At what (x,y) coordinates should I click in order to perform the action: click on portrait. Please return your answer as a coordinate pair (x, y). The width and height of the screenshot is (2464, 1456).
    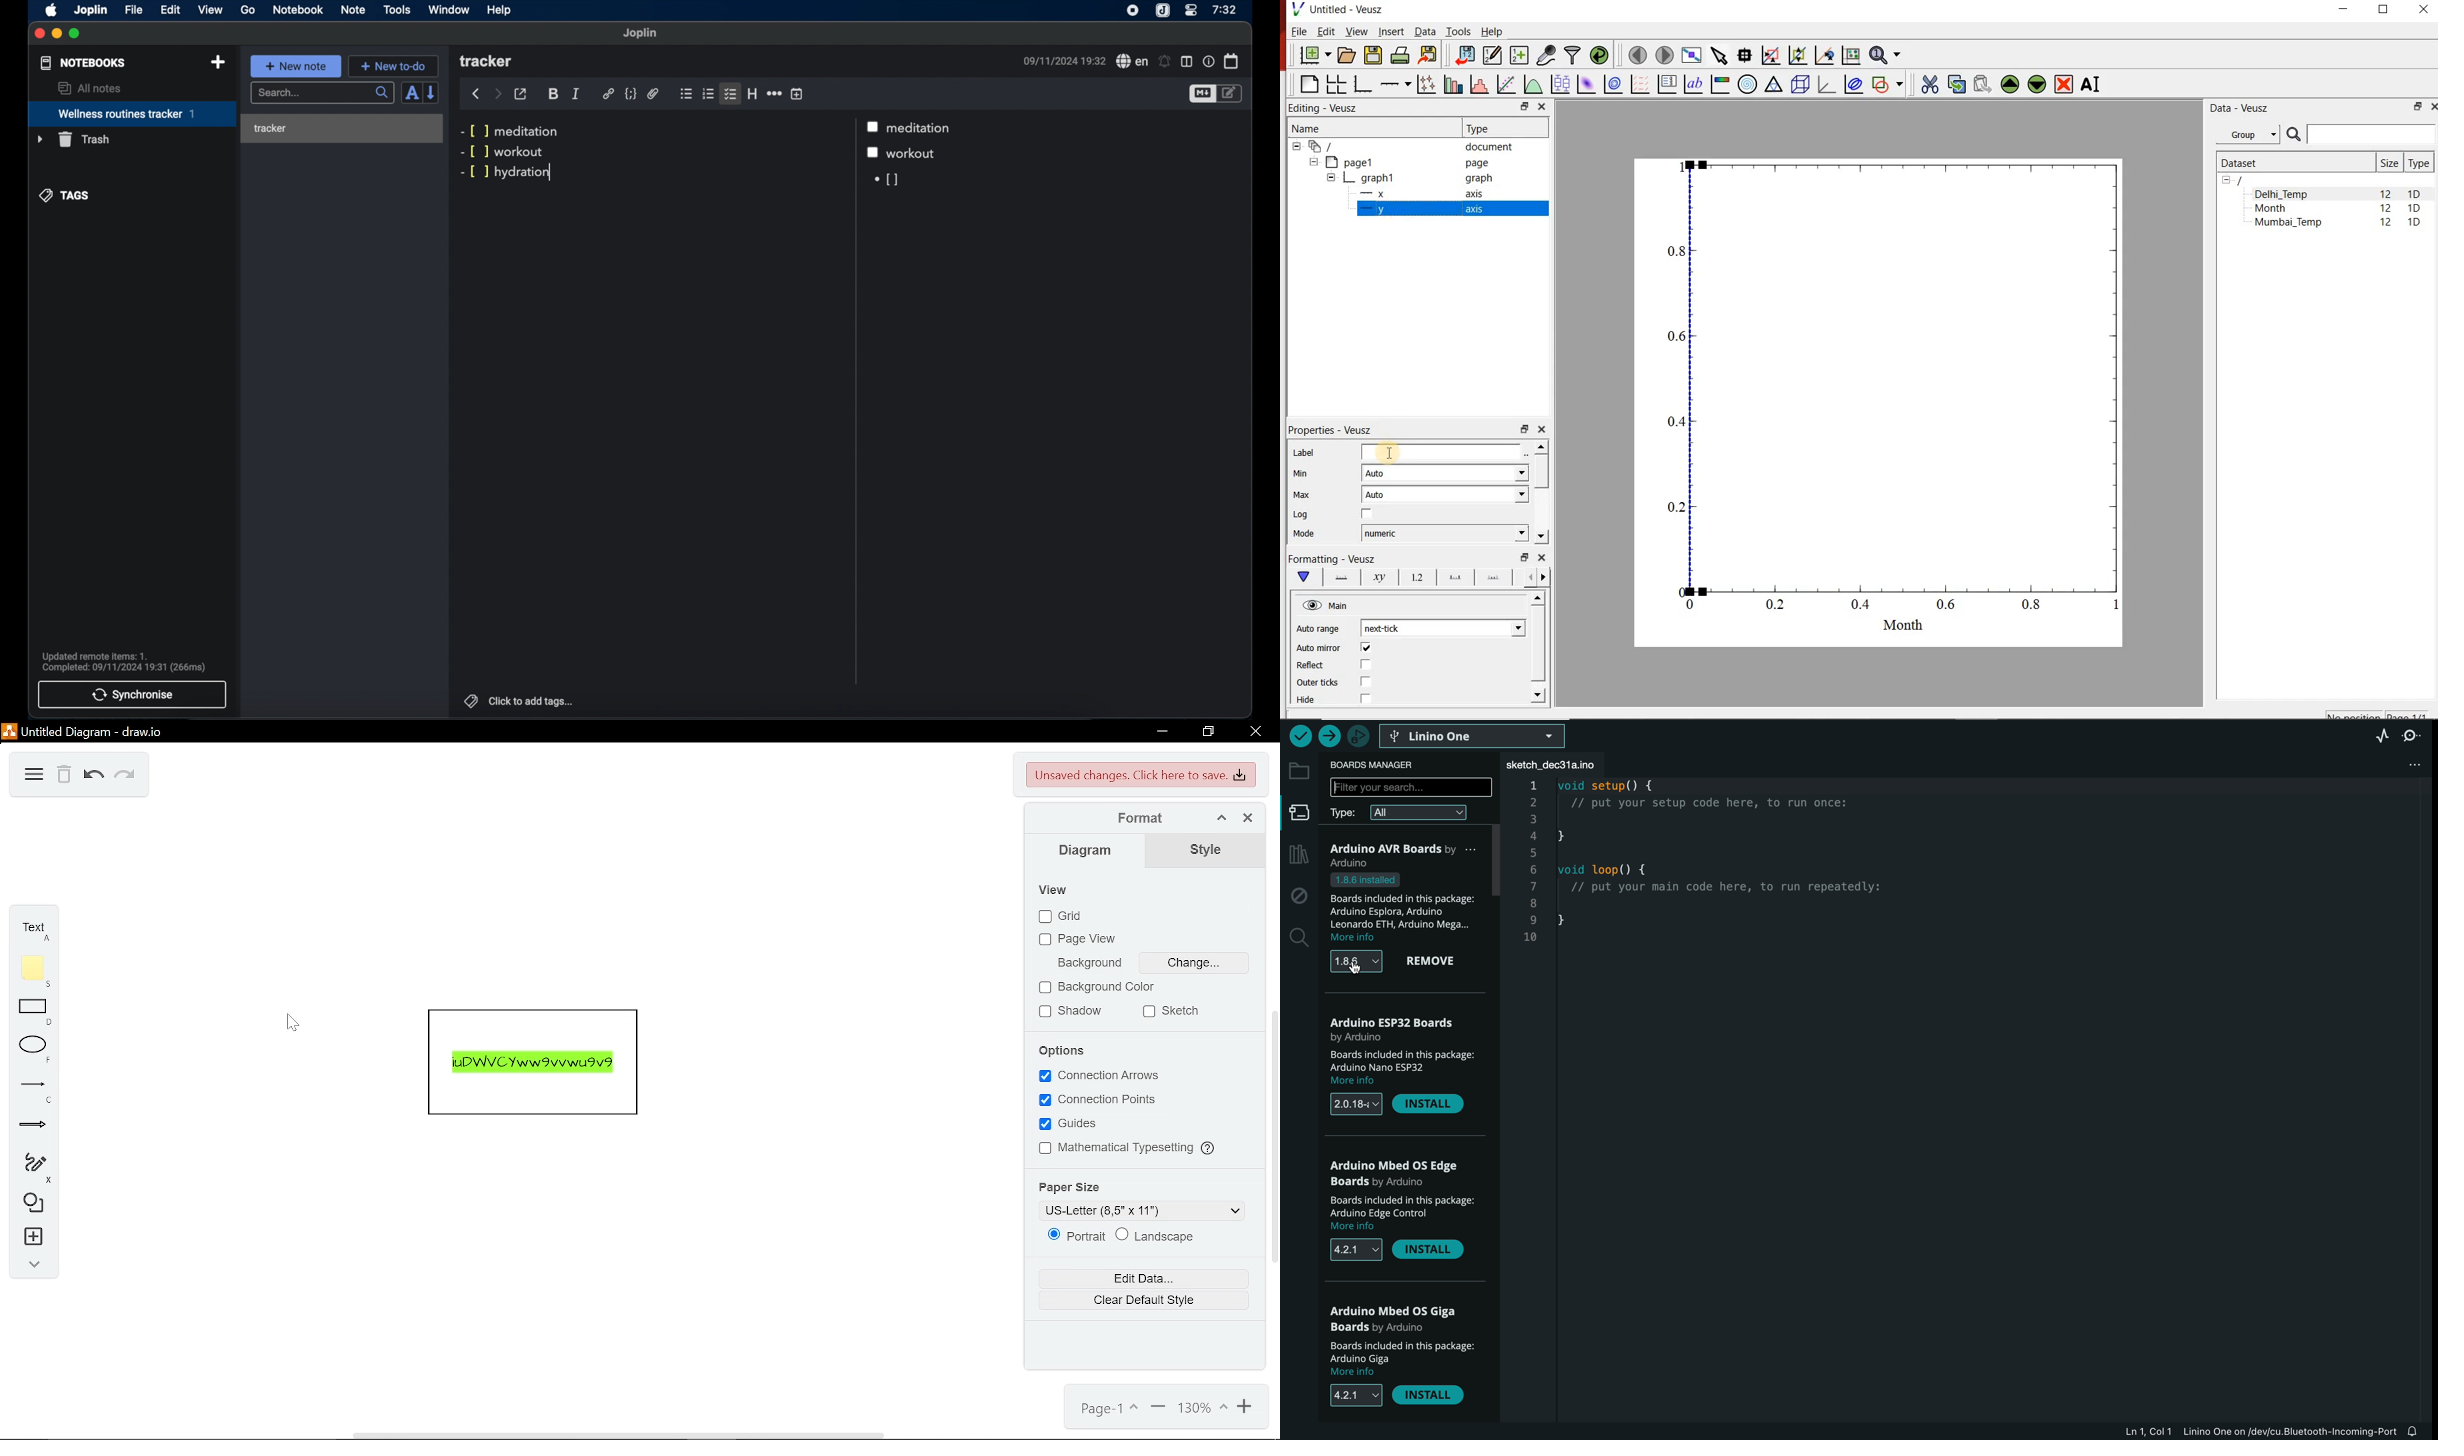
    Looking at the image, I should click on (1078, 1236).